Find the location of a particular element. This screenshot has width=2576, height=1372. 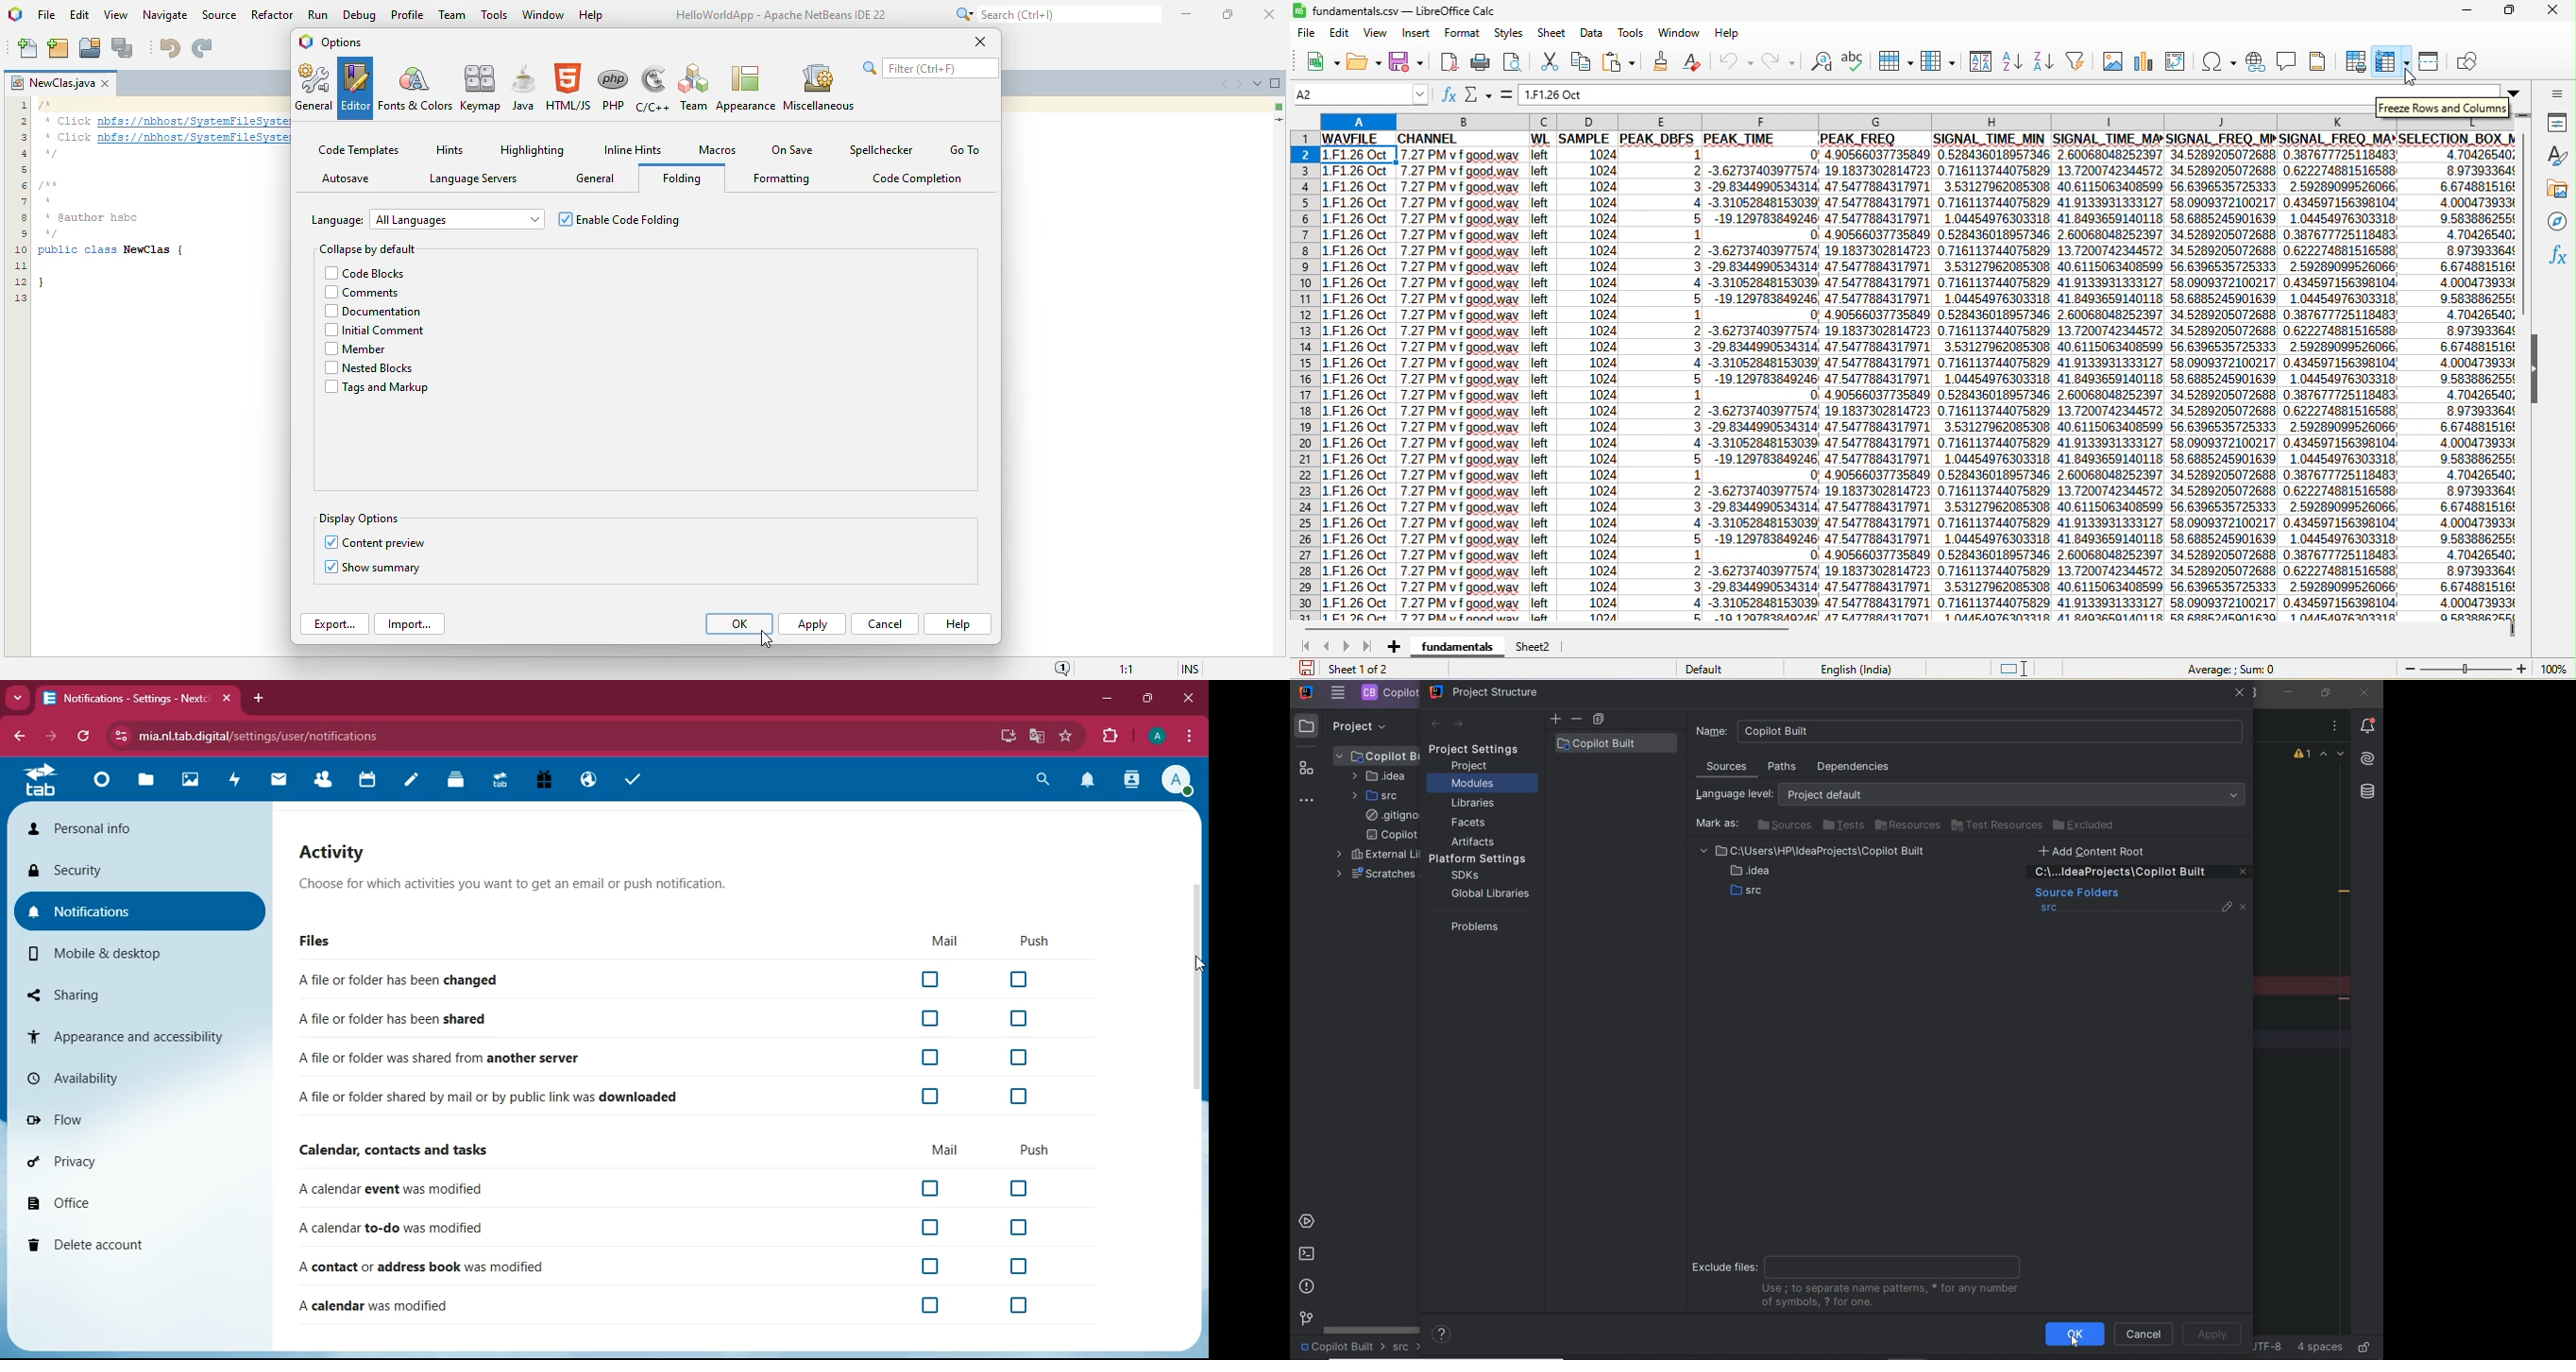

formatting is located at coordinates (783, 178).